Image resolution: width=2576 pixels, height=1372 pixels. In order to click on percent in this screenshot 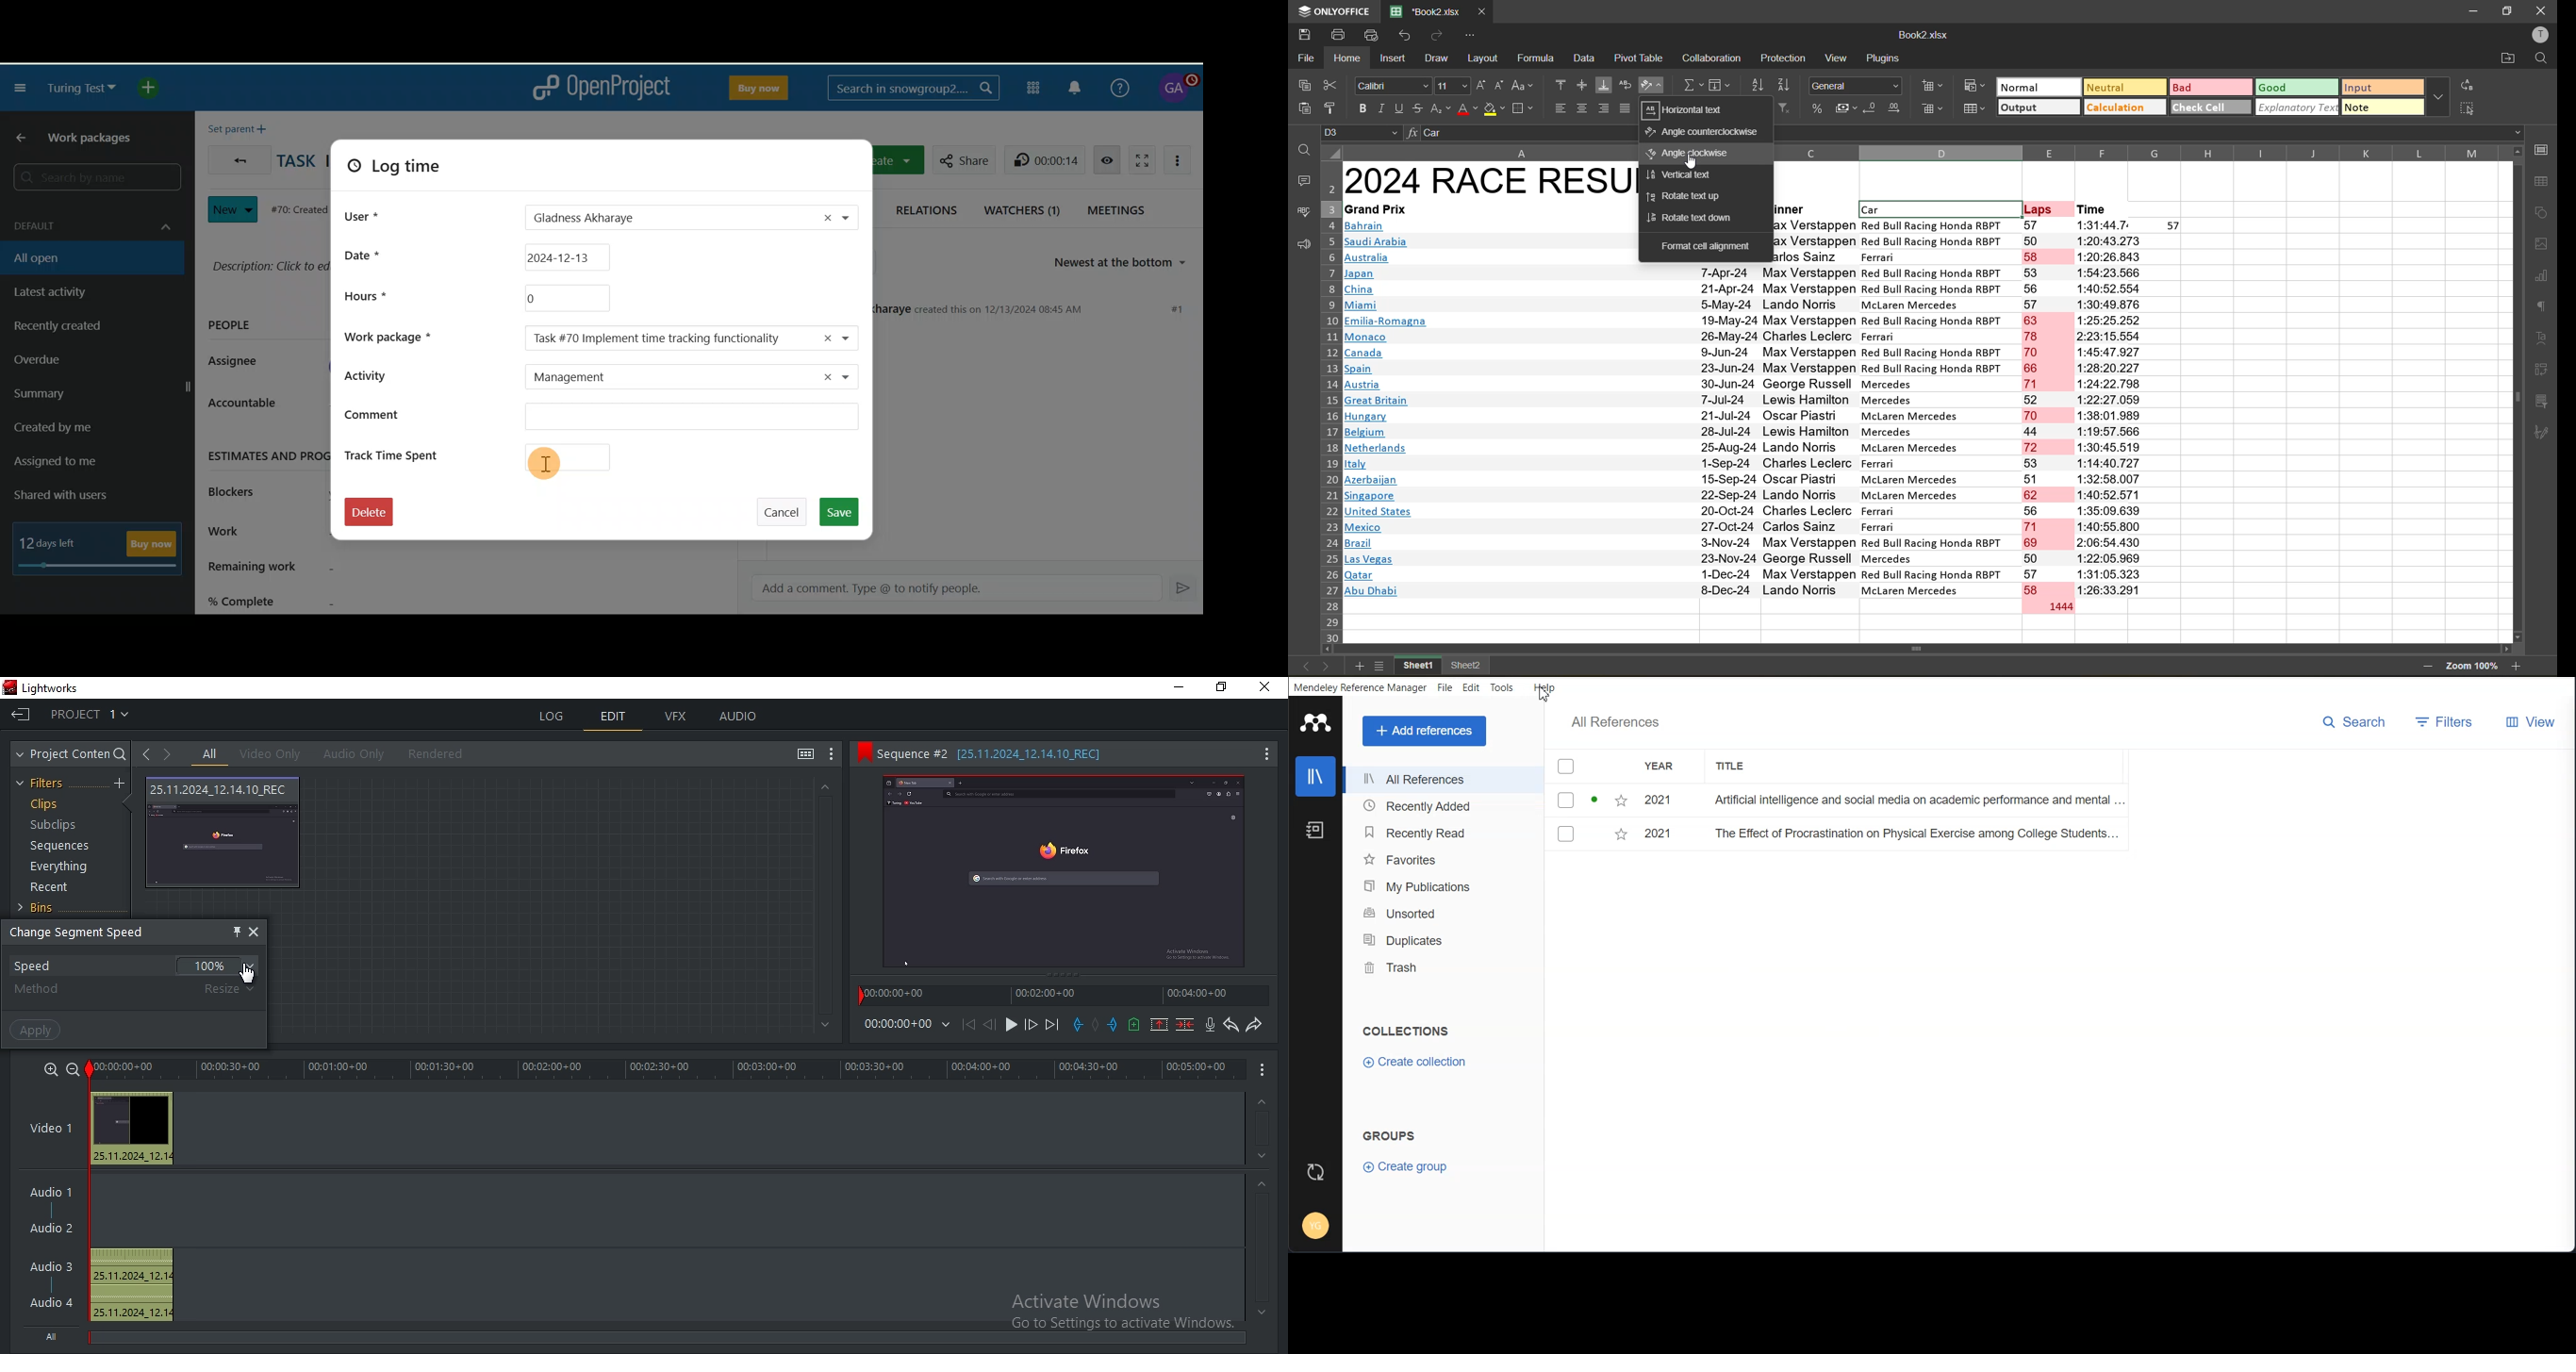, I will do `click(1819, 109)`.